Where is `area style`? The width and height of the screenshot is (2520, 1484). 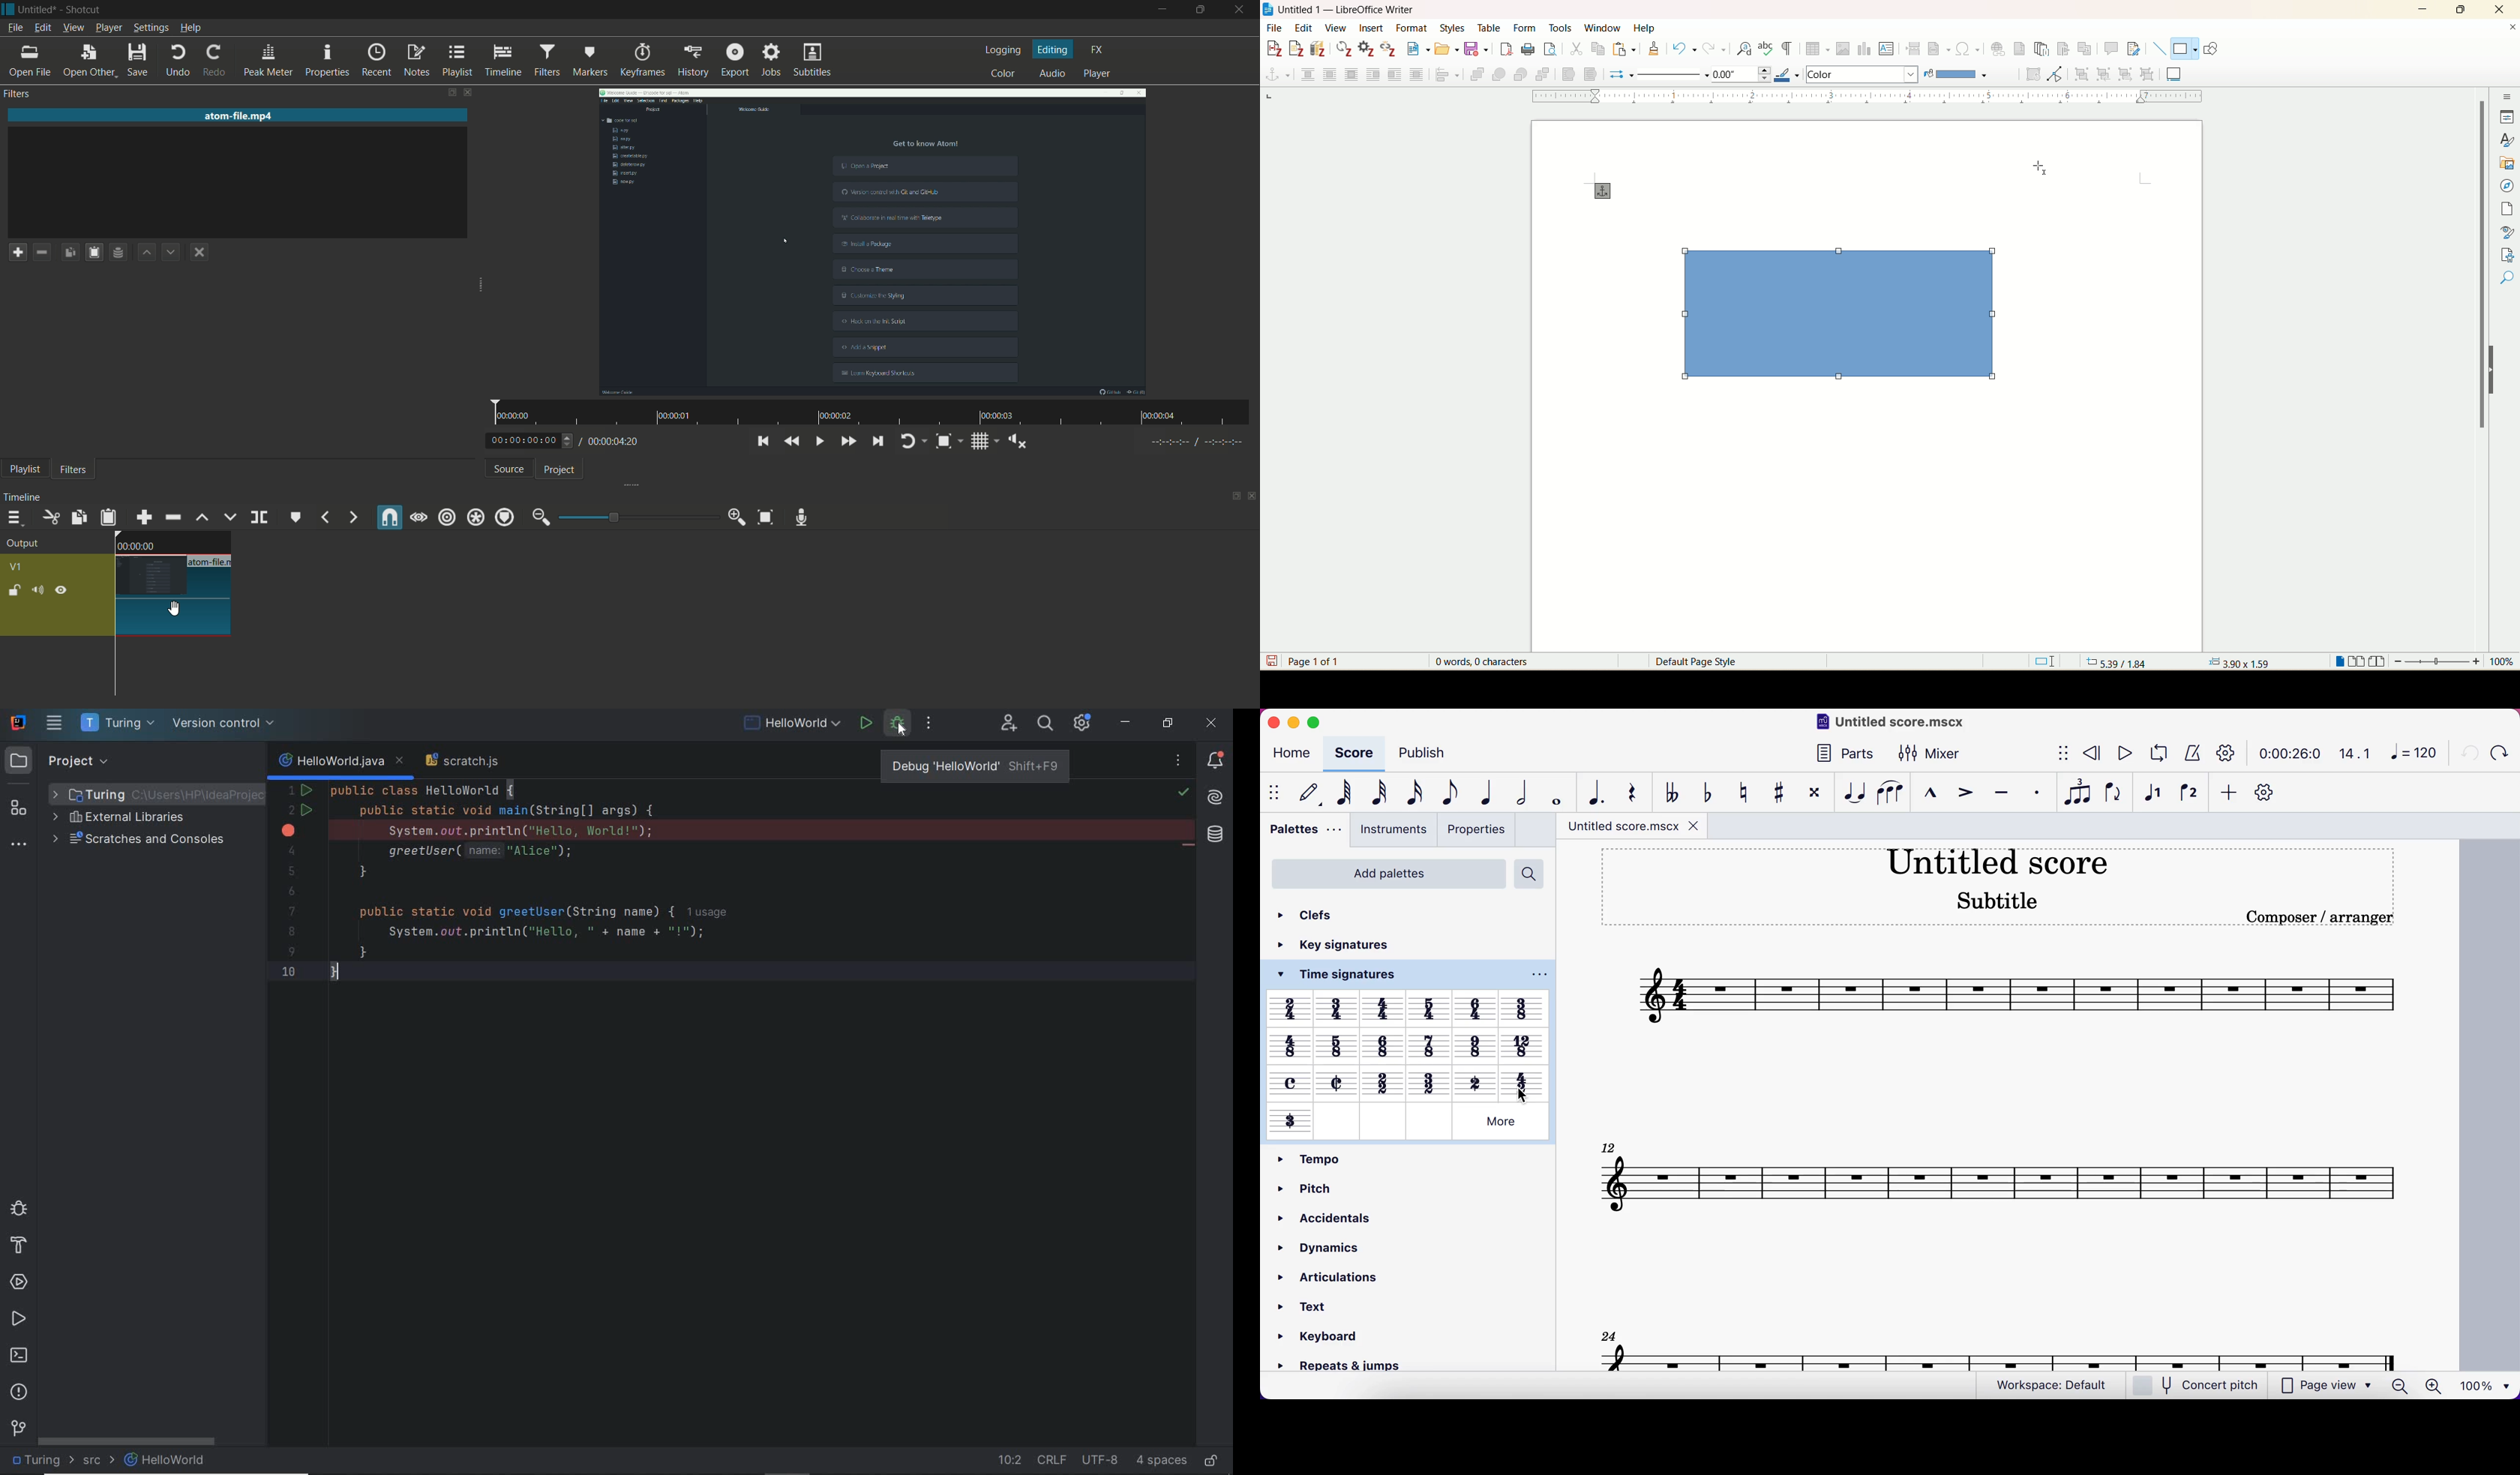
area style is located at coordinates (1862, 74).